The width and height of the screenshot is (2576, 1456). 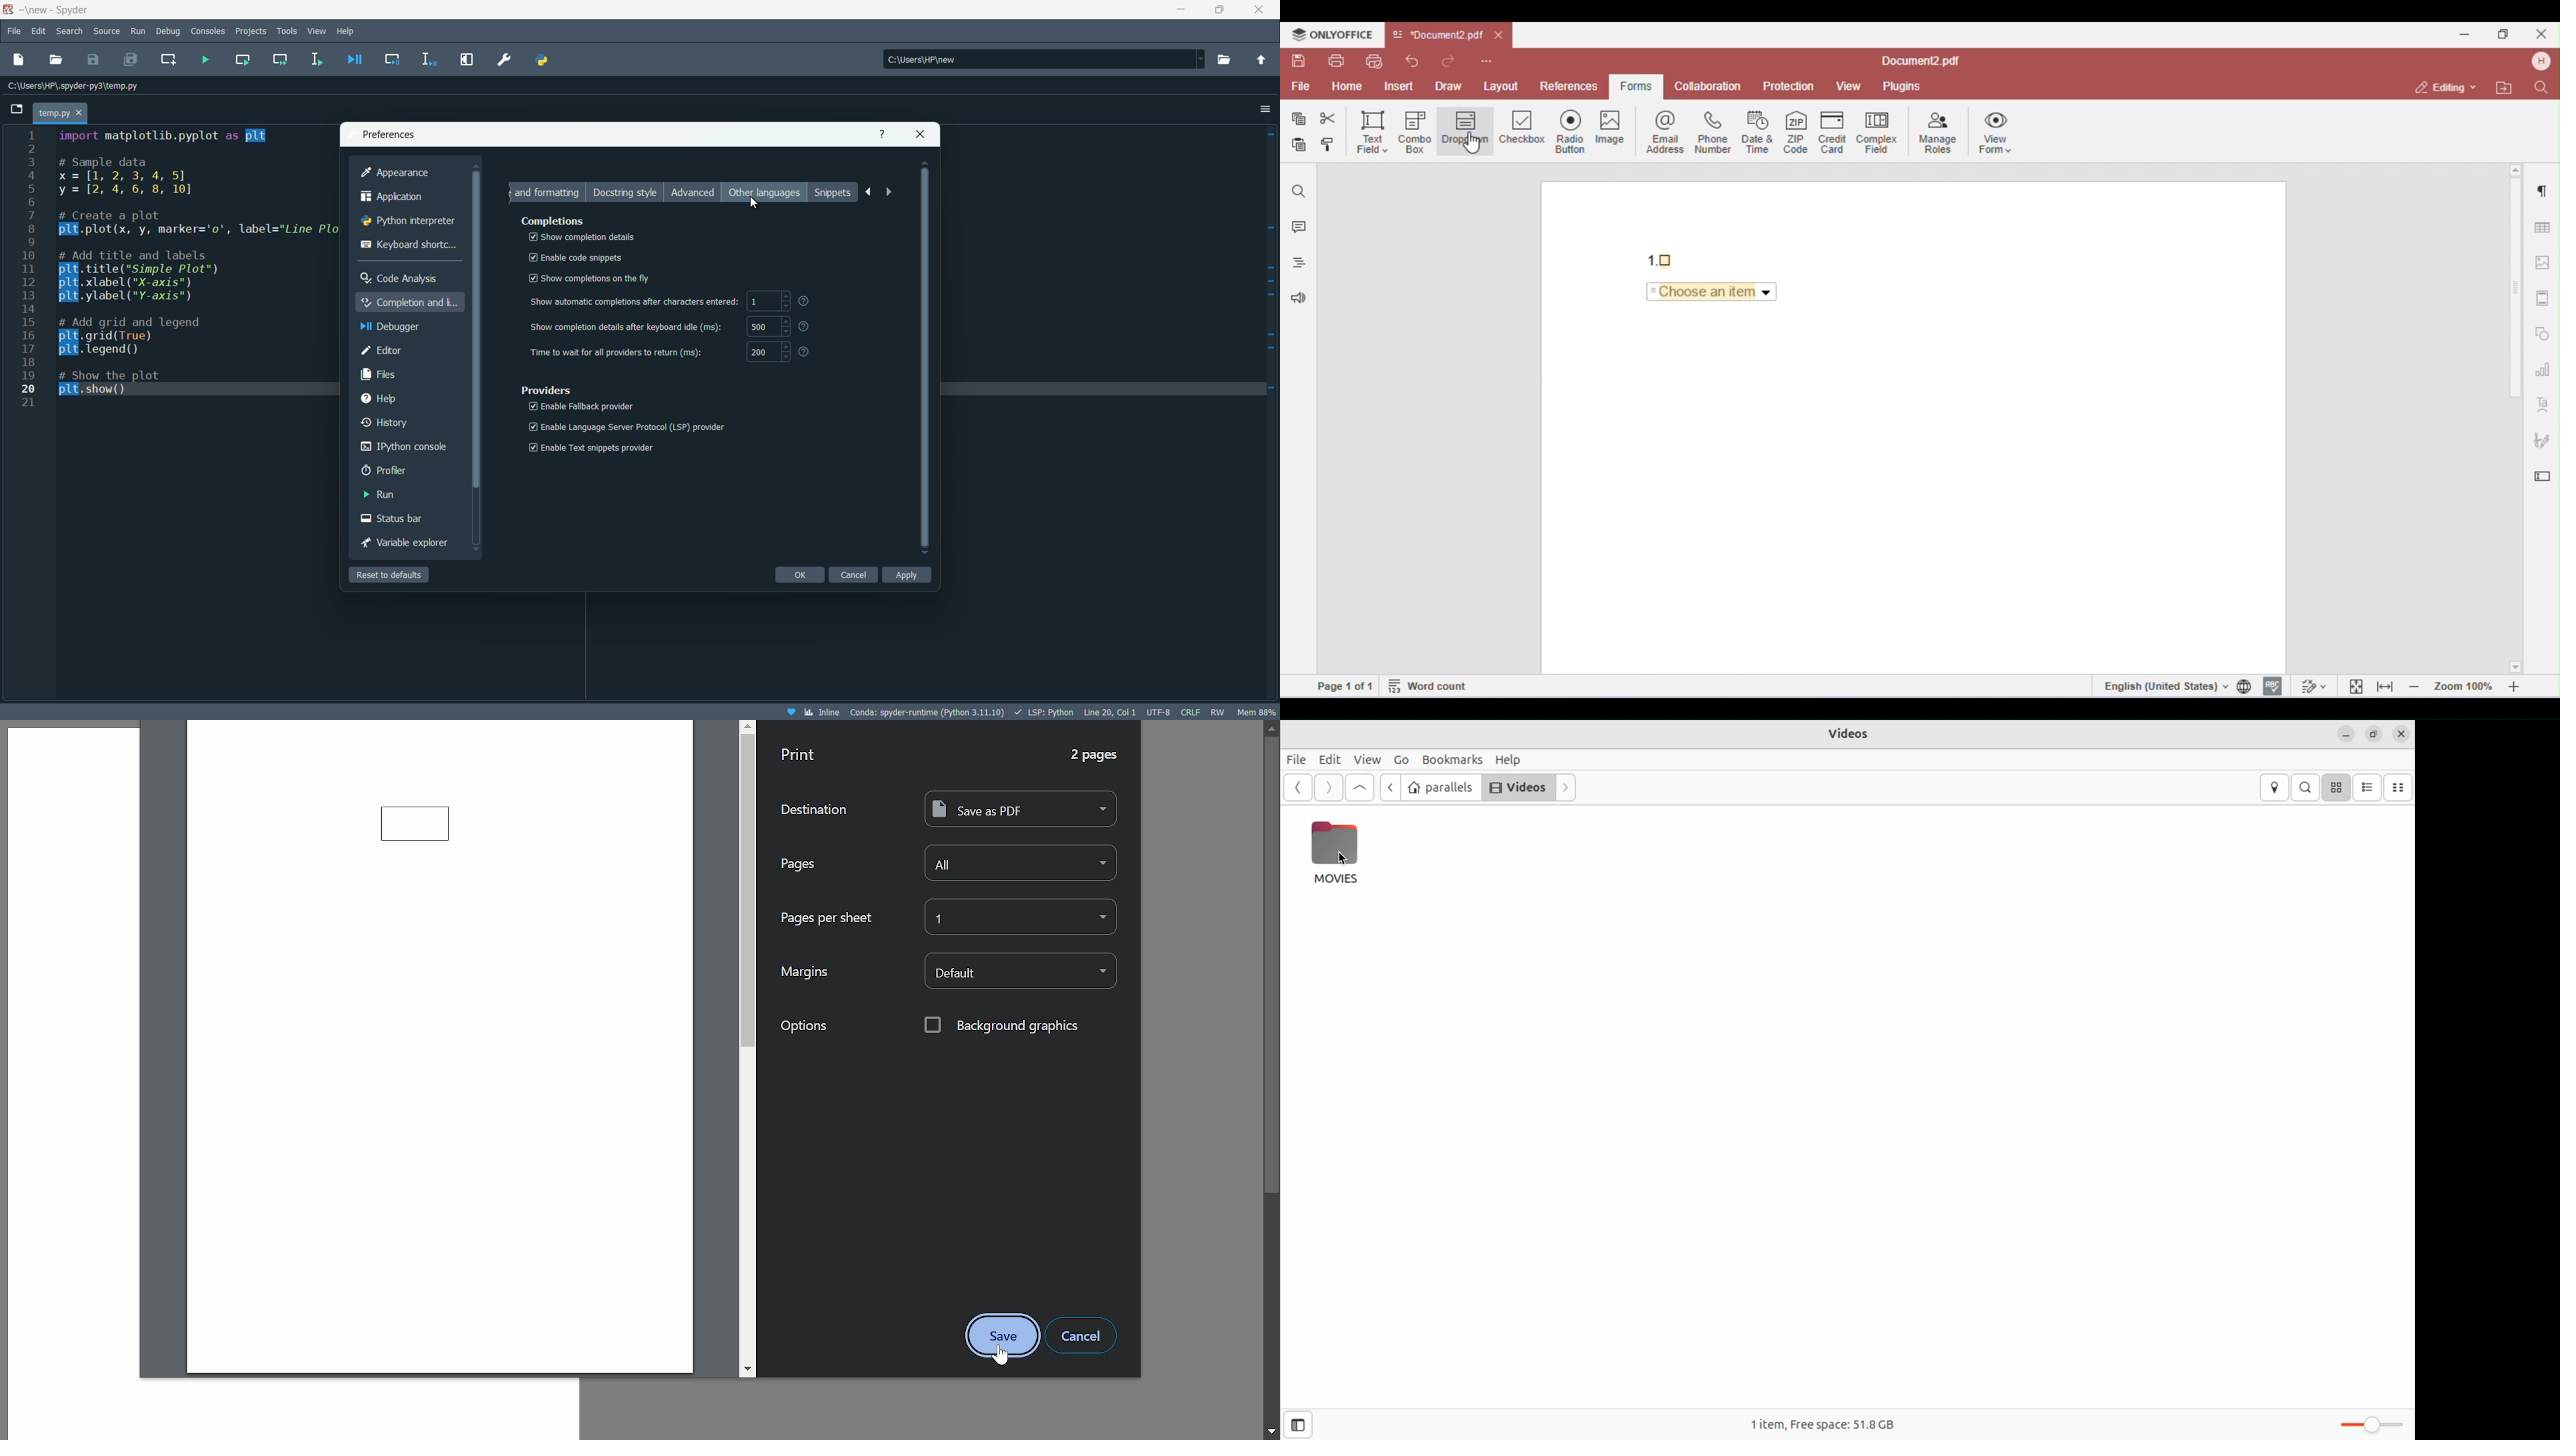 What do you see at coordinates (1263, 10) in the screenshot?
I see `close app` at bounding box center [1263, 10].